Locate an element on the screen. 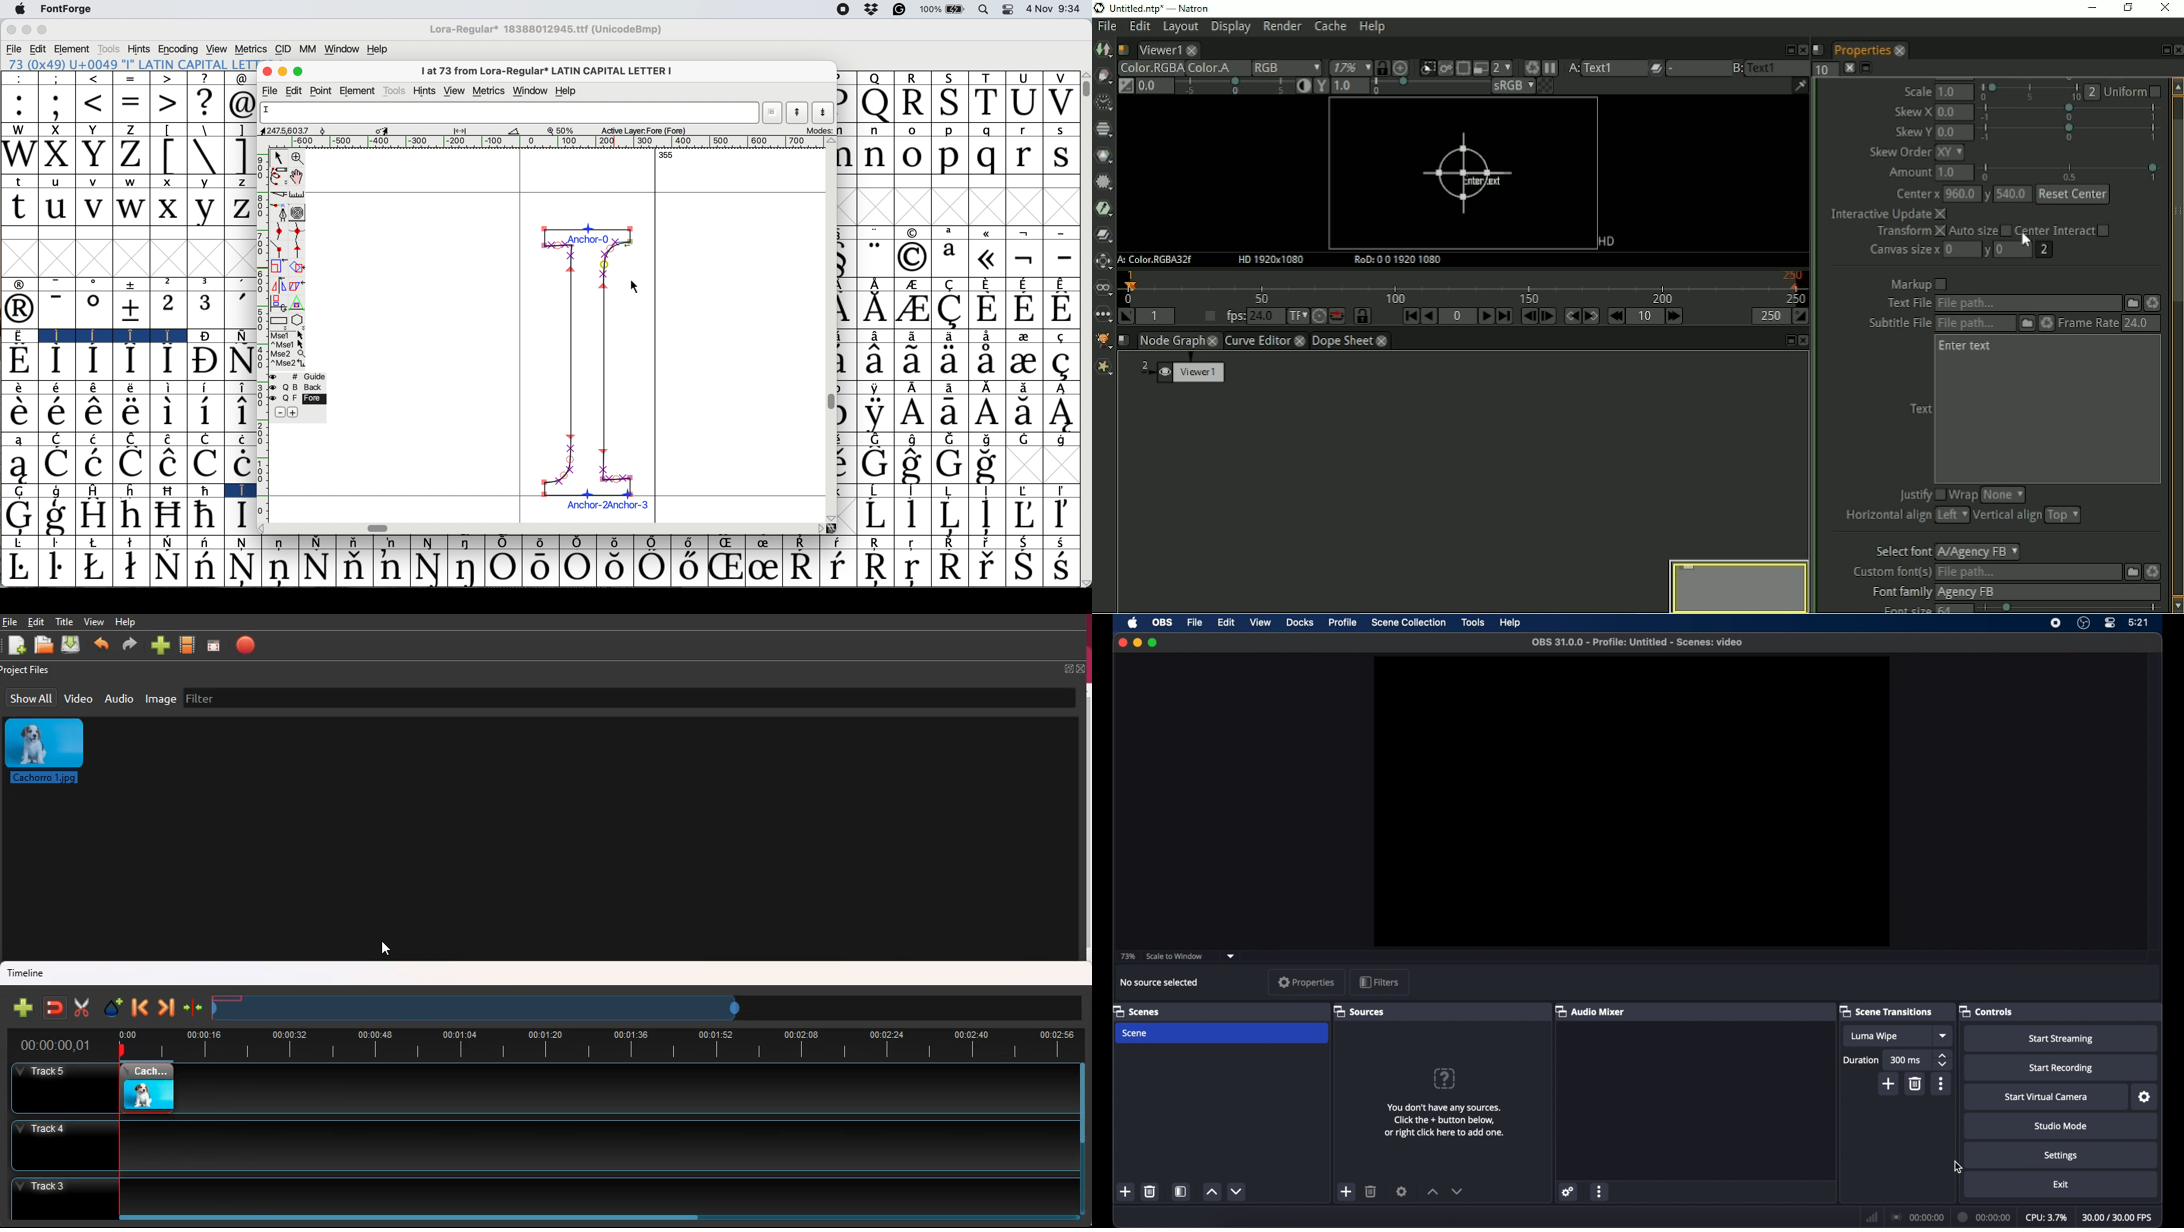 The image size is (2184, 1232). mm is located at coordinates (306, 49).